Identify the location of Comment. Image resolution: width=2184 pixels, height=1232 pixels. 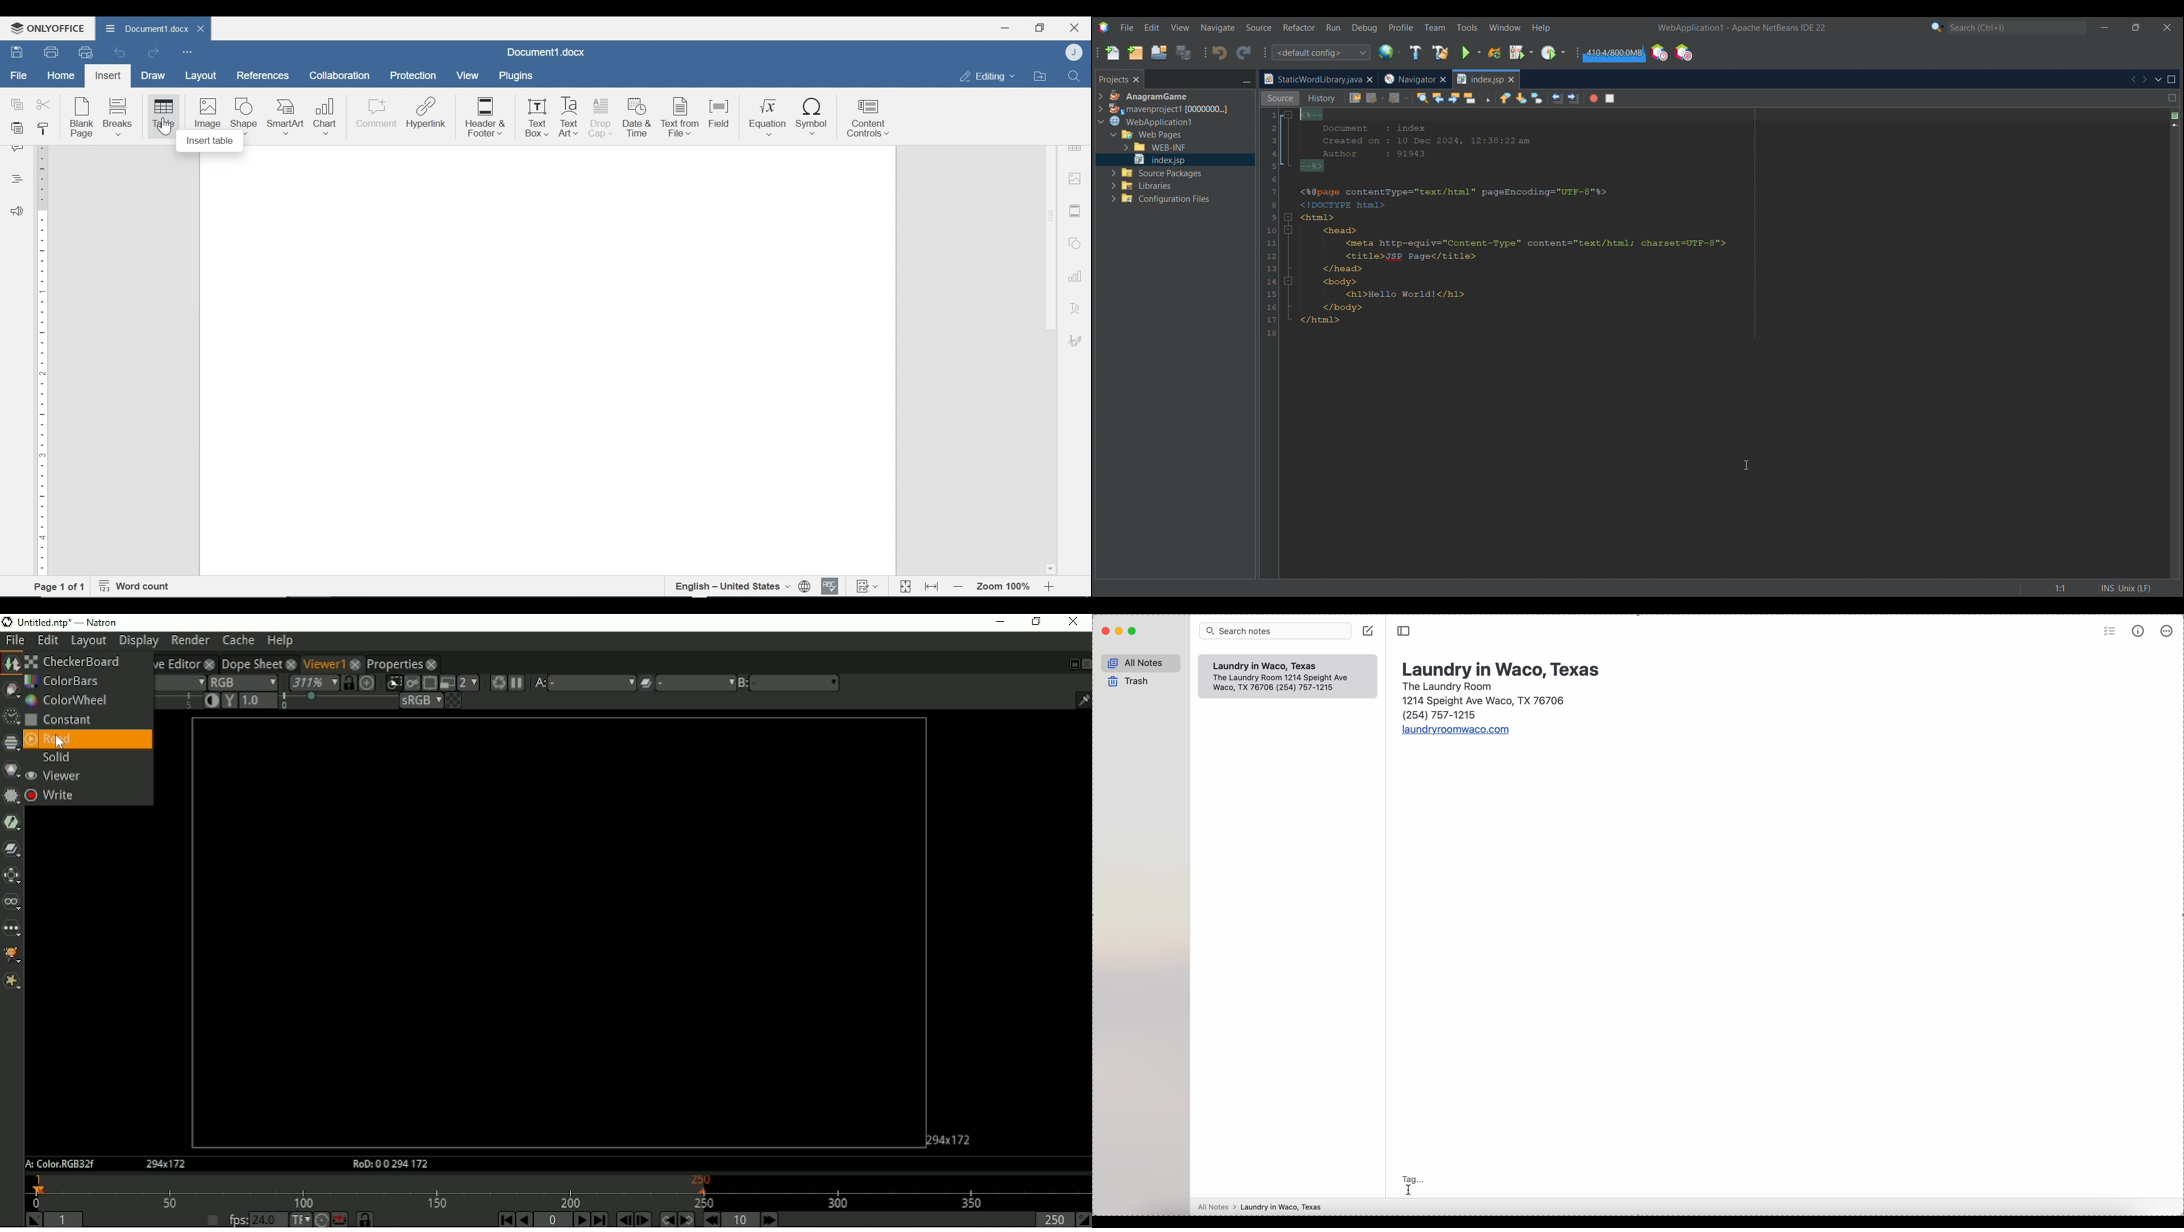
(376, 118).